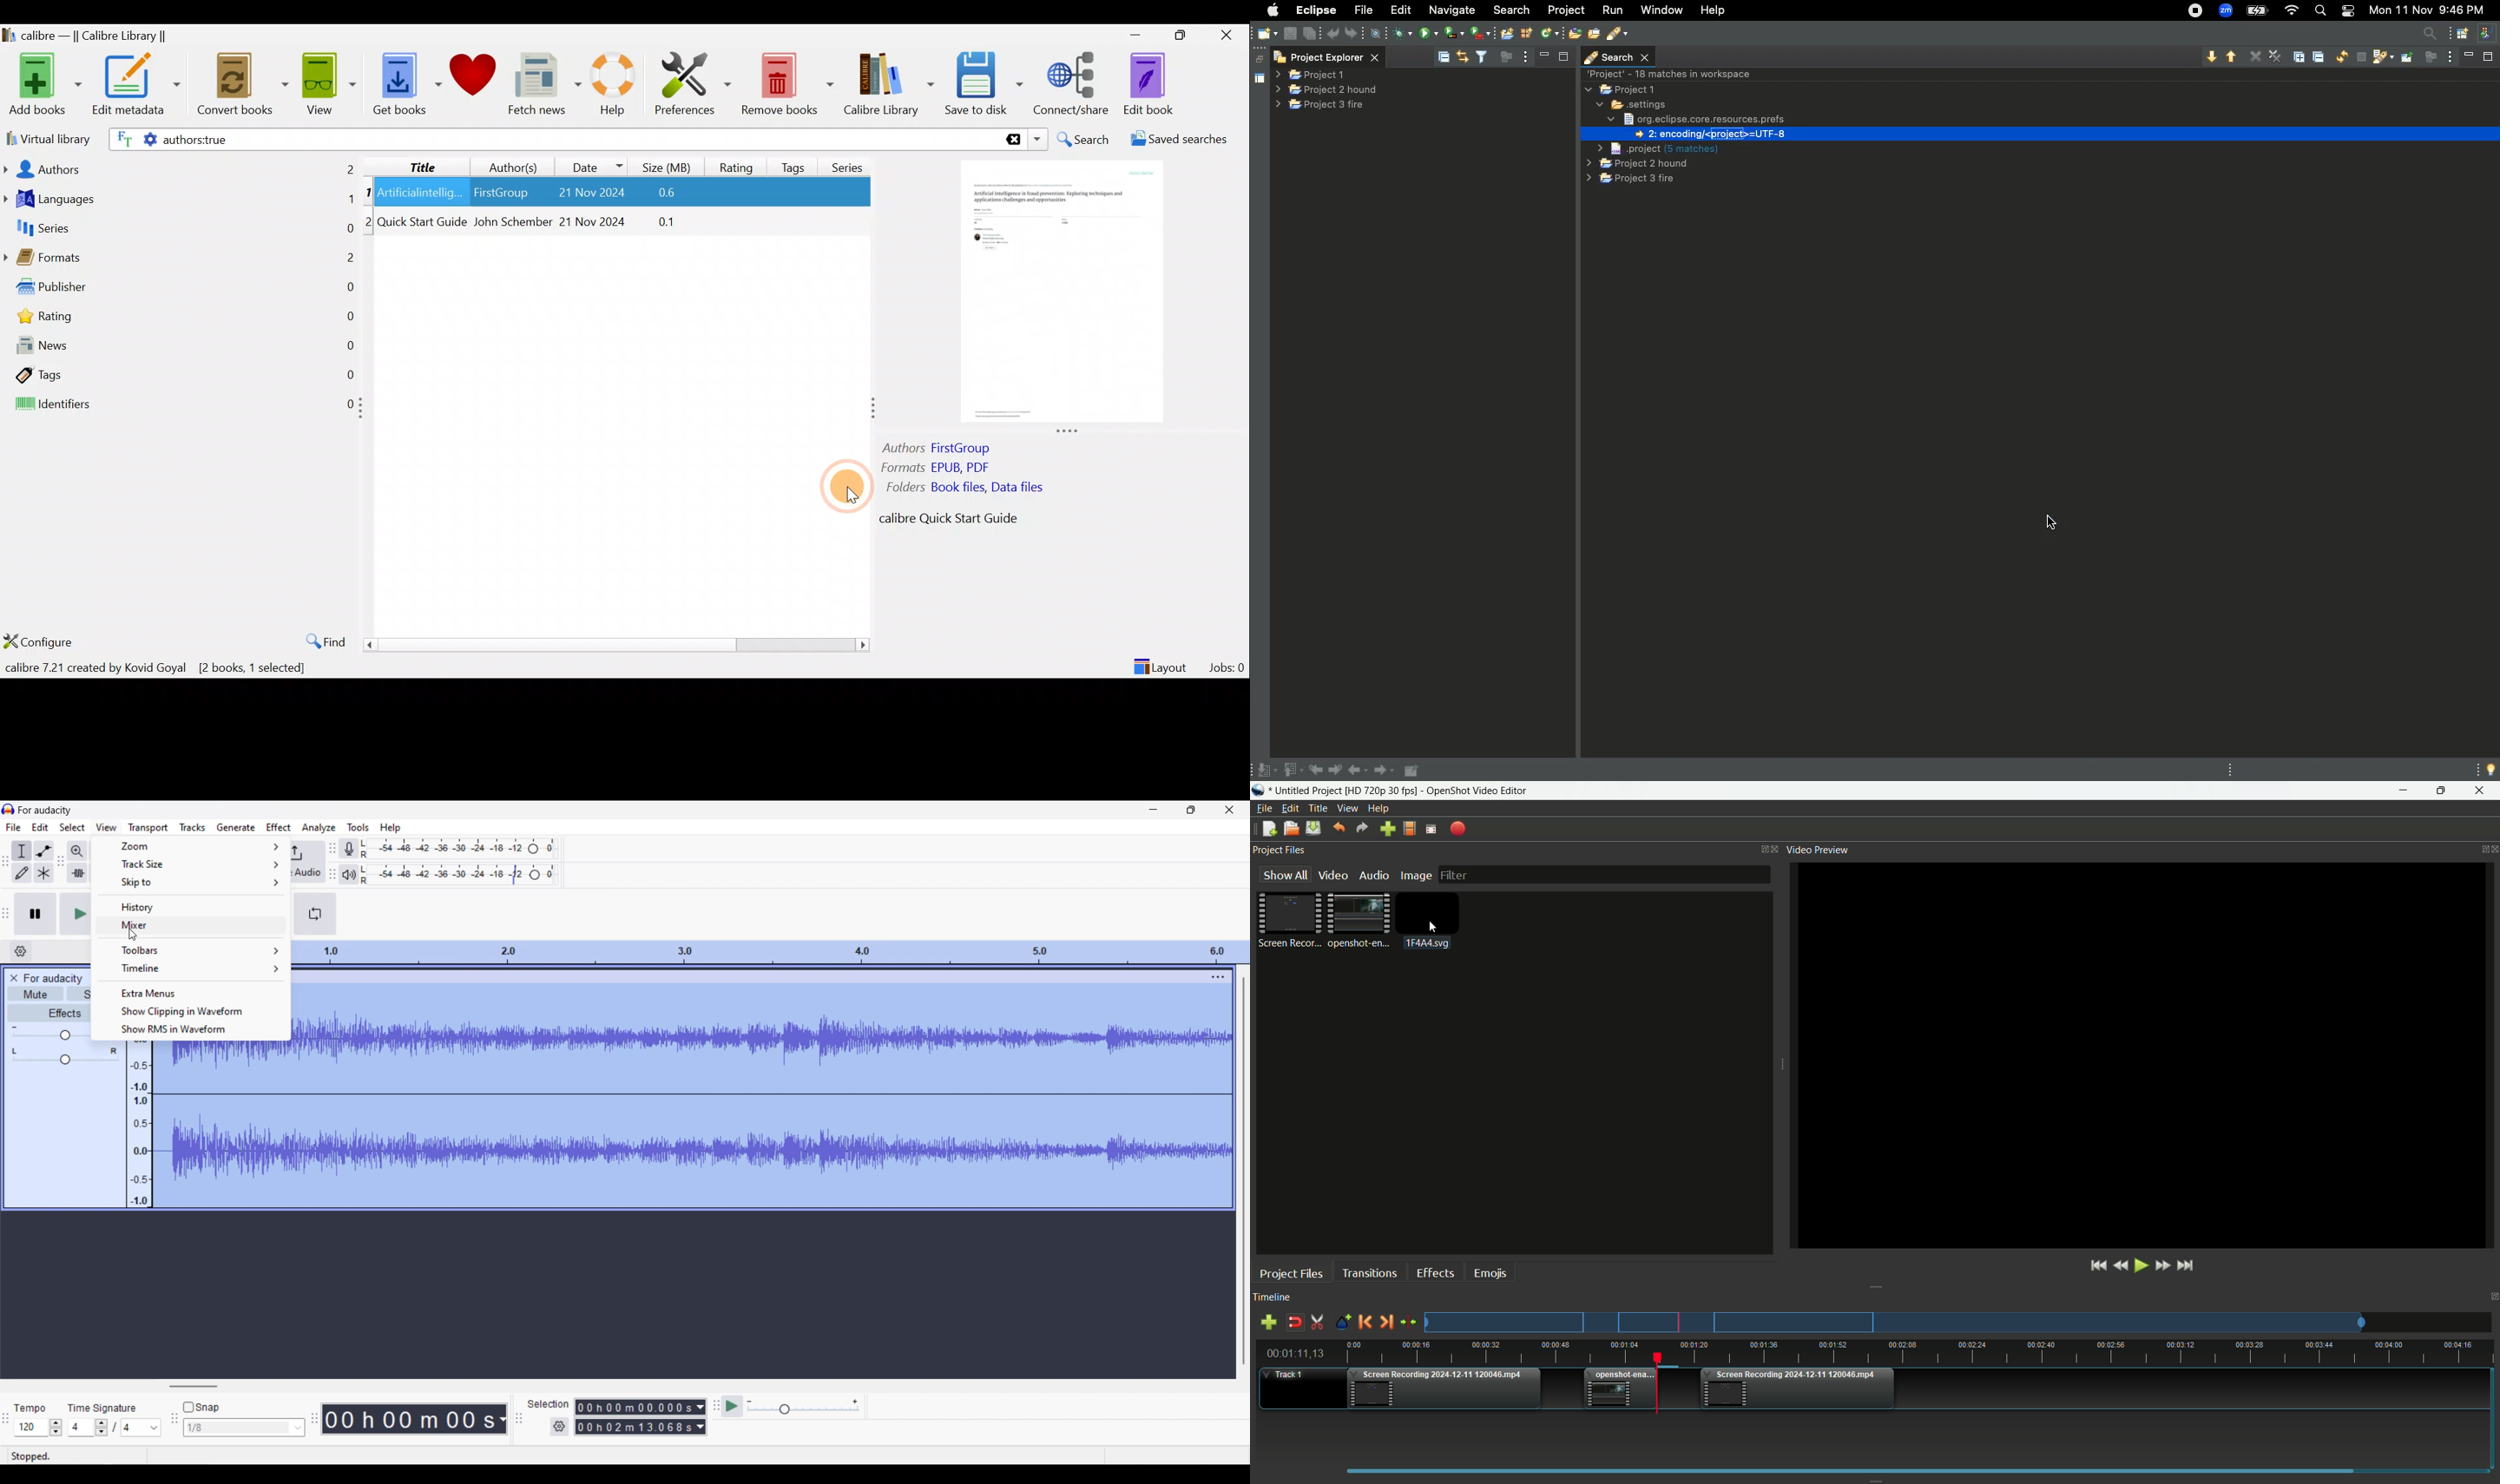 The width and height of the screenshot is (2520, 1484). Describe the element at coordinates (79, 994) in the screenshot. I see `Solo` at that location.